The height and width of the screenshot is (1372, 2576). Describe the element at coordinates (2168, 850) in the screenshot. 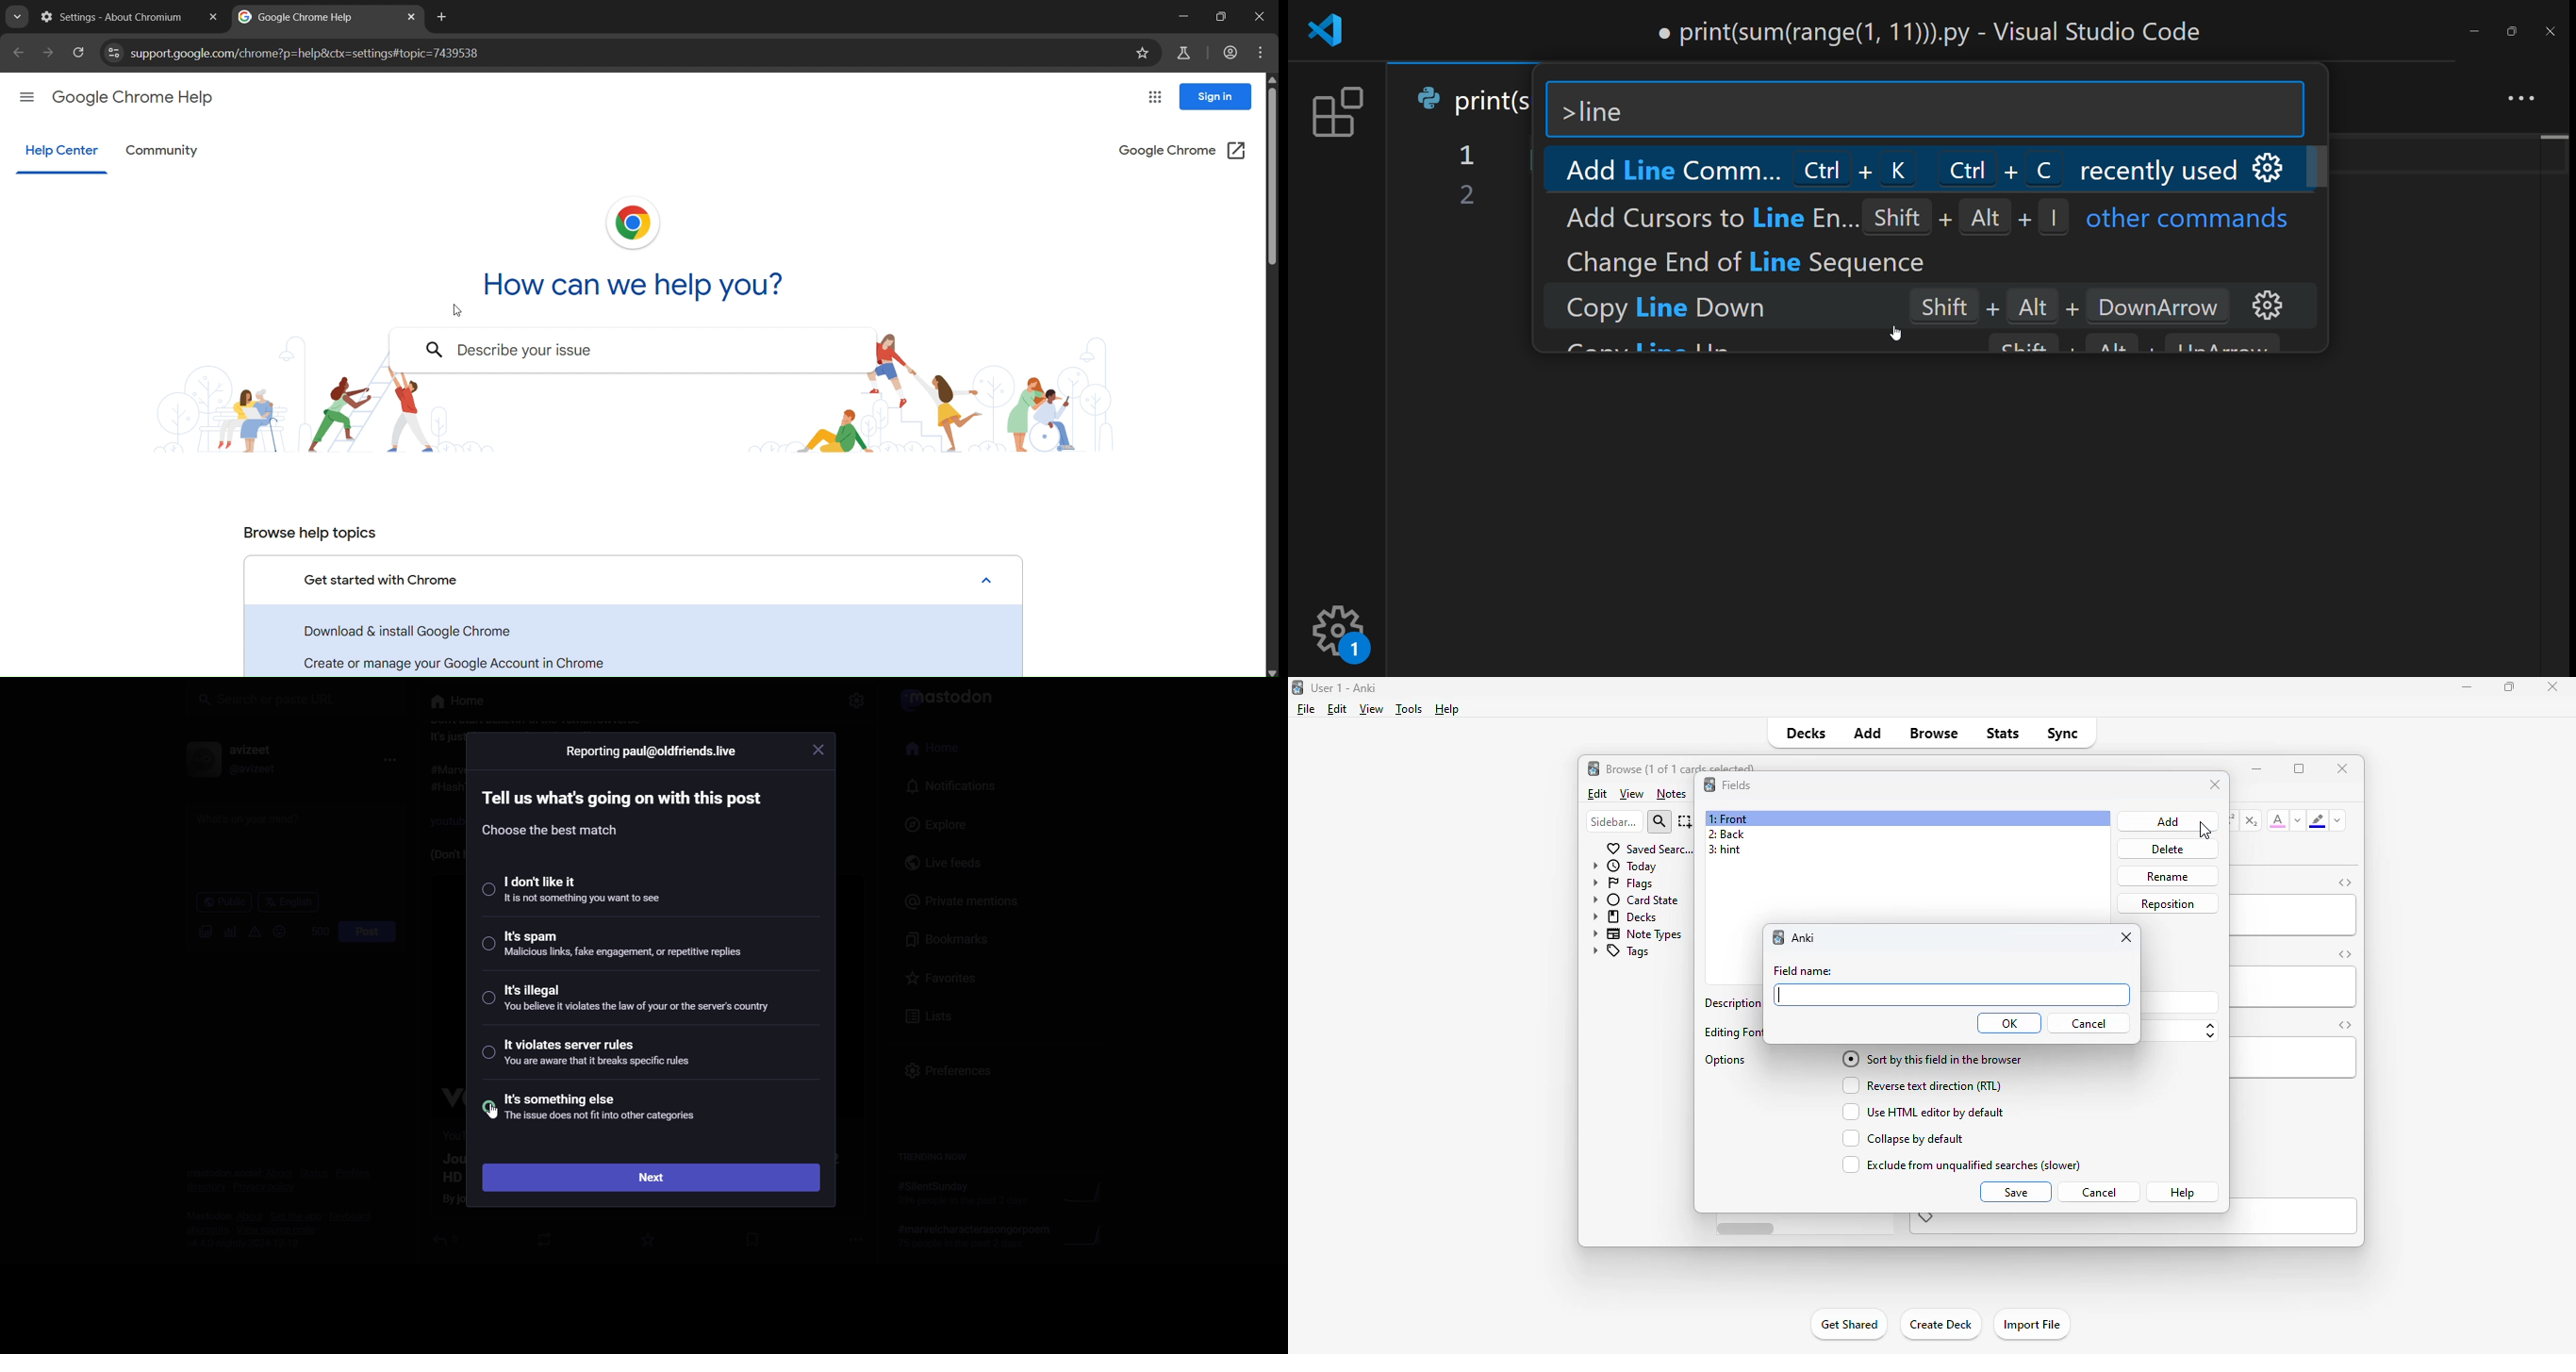

I see `delete` at that location.